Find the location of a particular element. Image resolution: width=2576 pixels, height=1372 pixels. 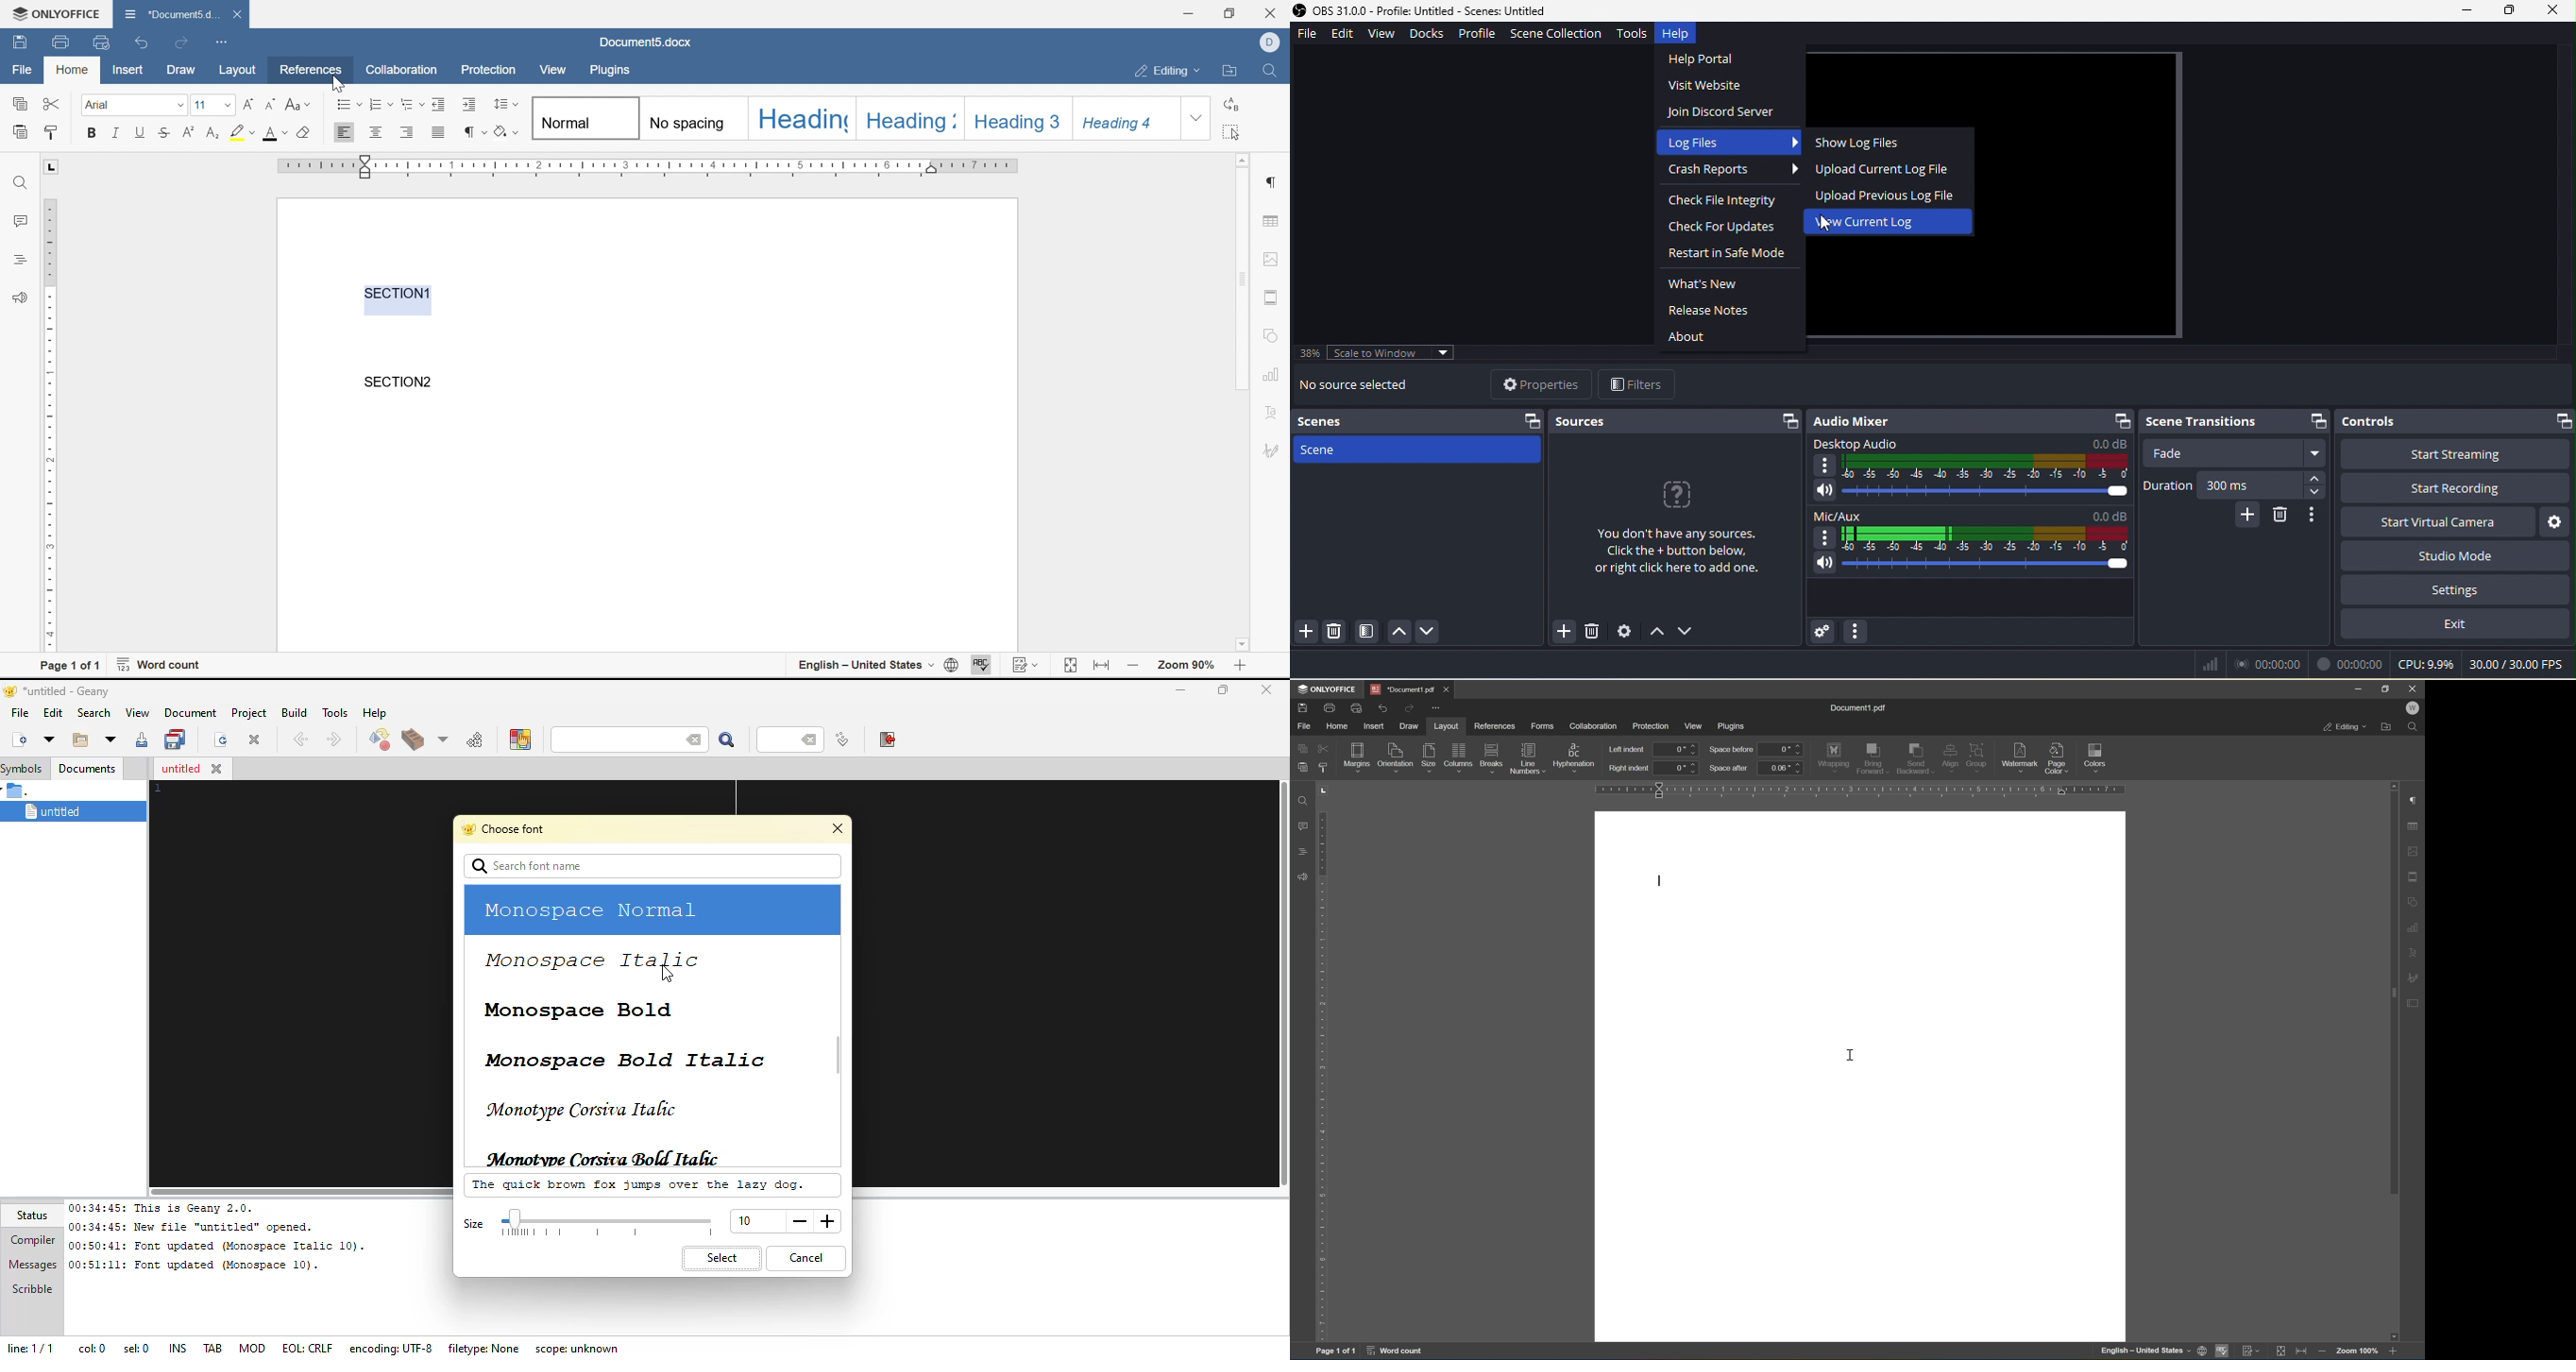

Align center is located at coordinates (376, 131).